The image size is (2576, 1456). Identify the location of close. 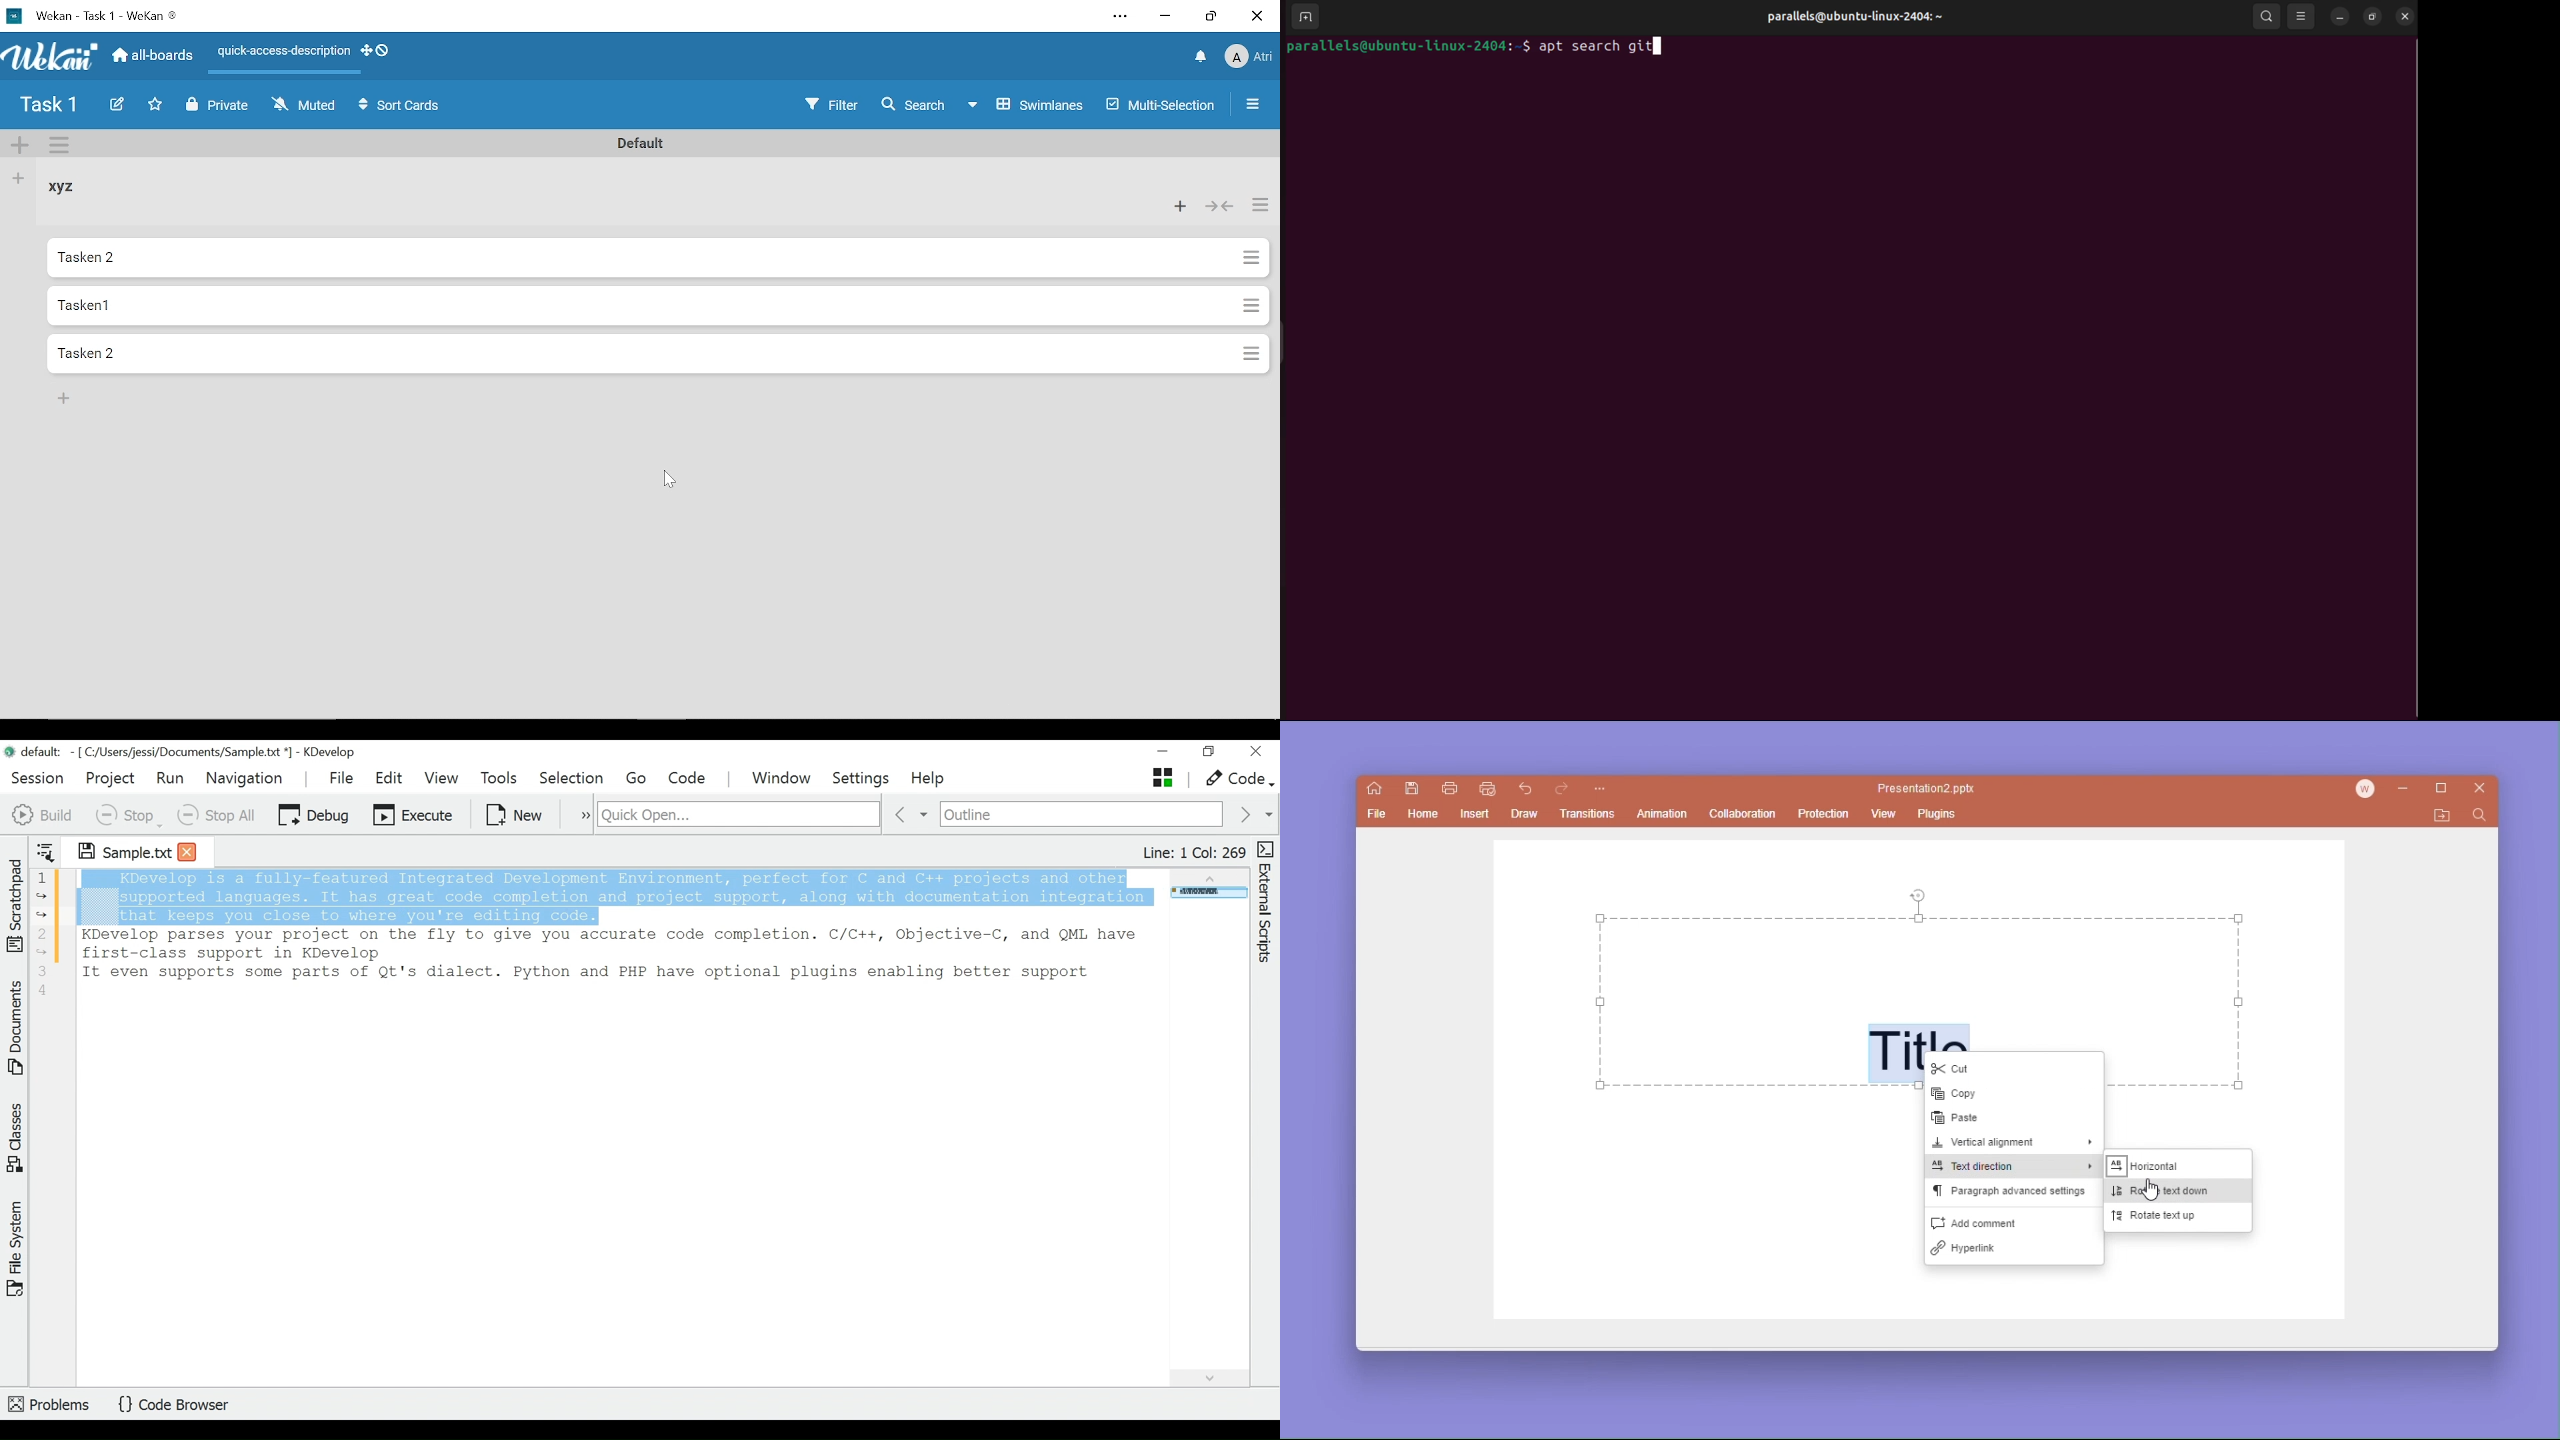
(2481, 790).